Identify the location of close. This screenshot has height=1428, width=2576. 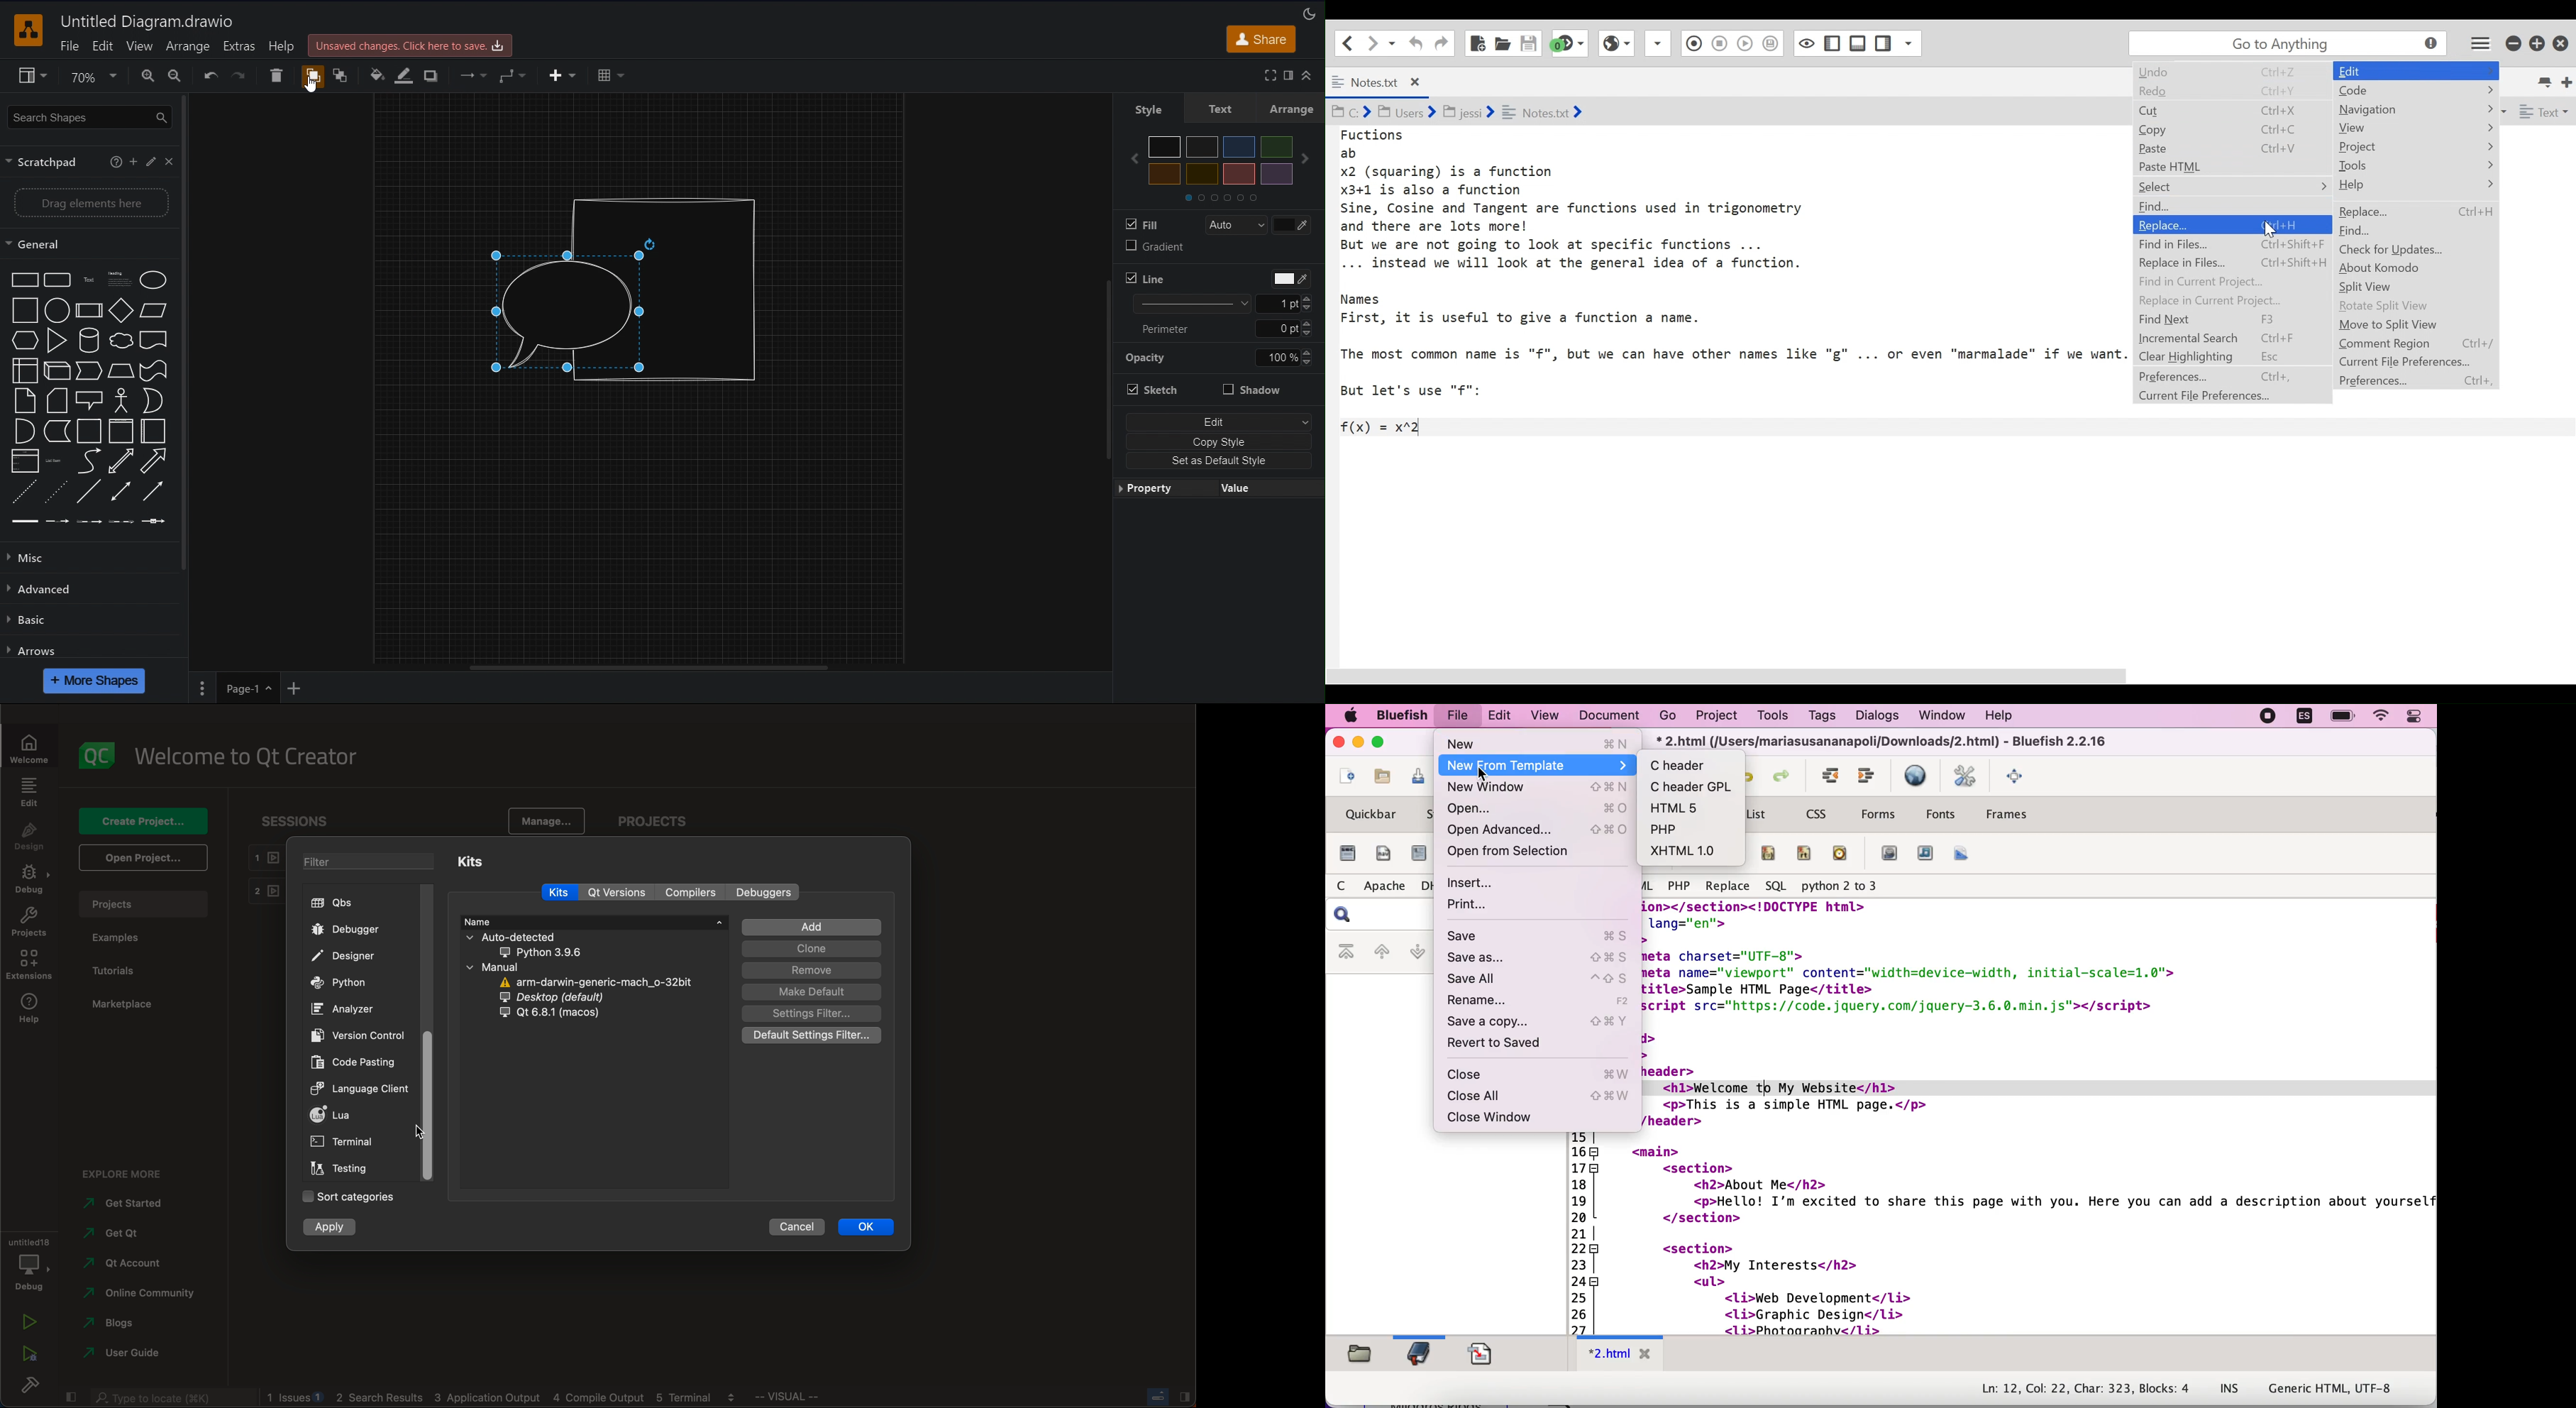
(1545, 1076).